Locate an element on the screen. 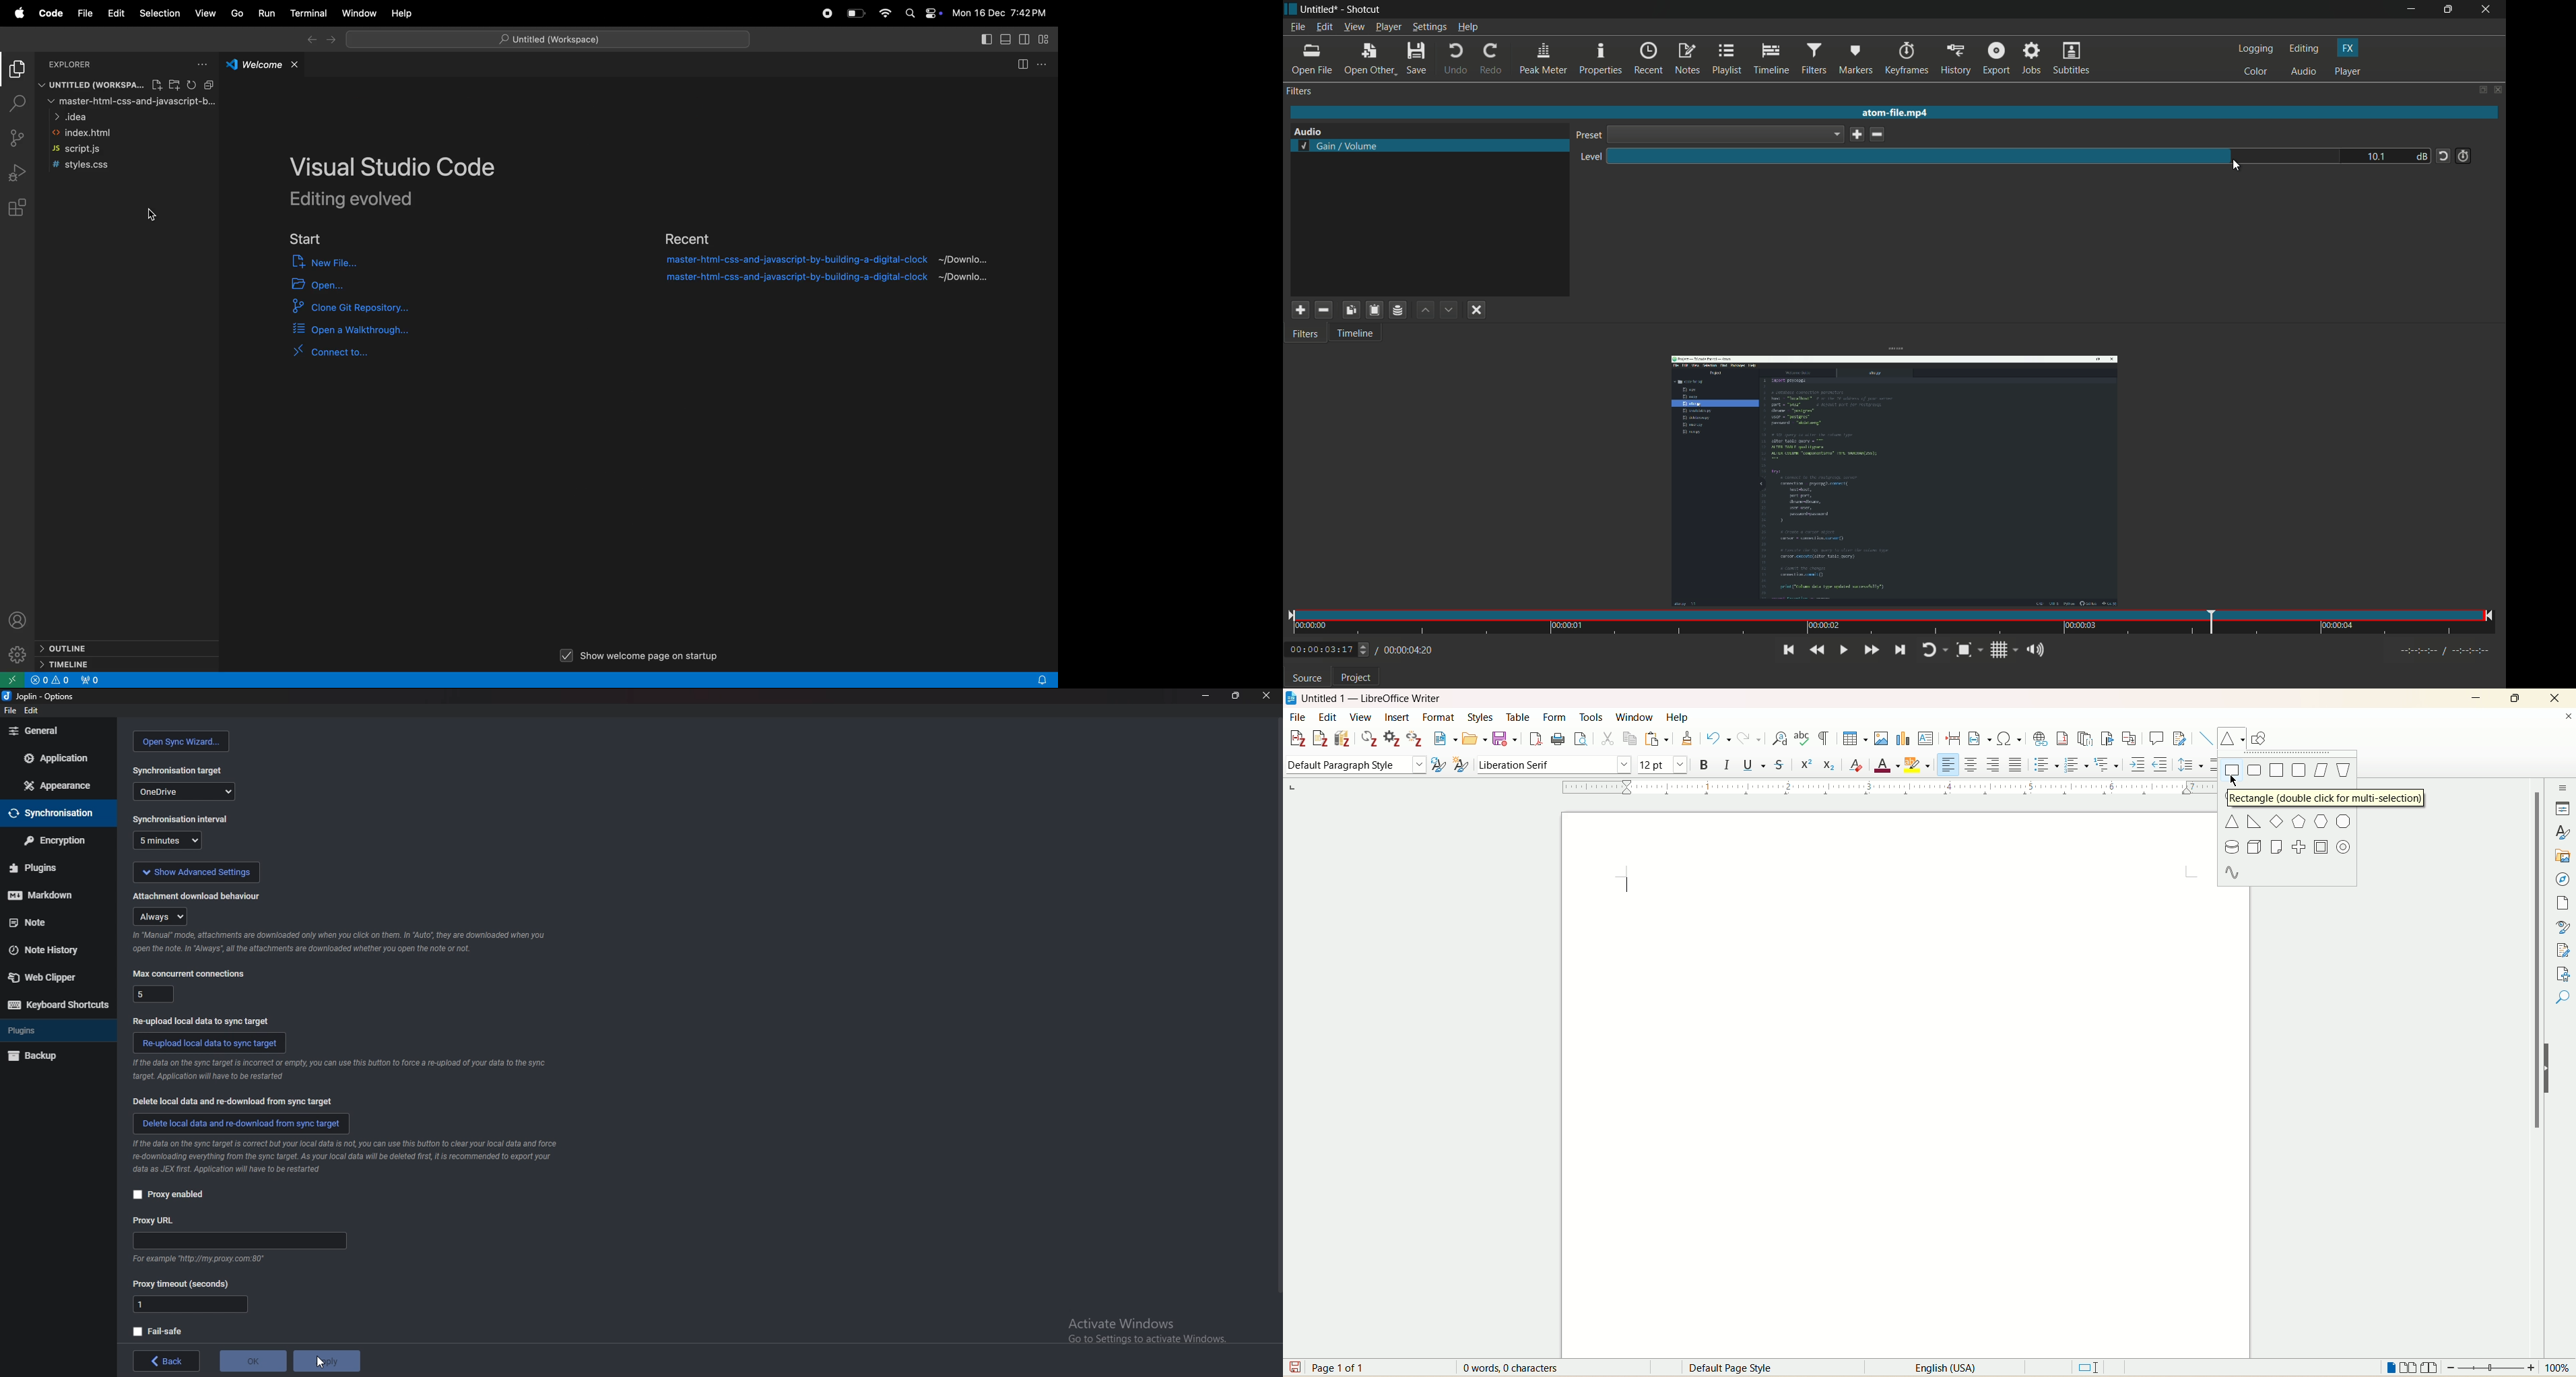 This screenshot has width=2576, height=1400. open file is located at coordinates (1313, 59).